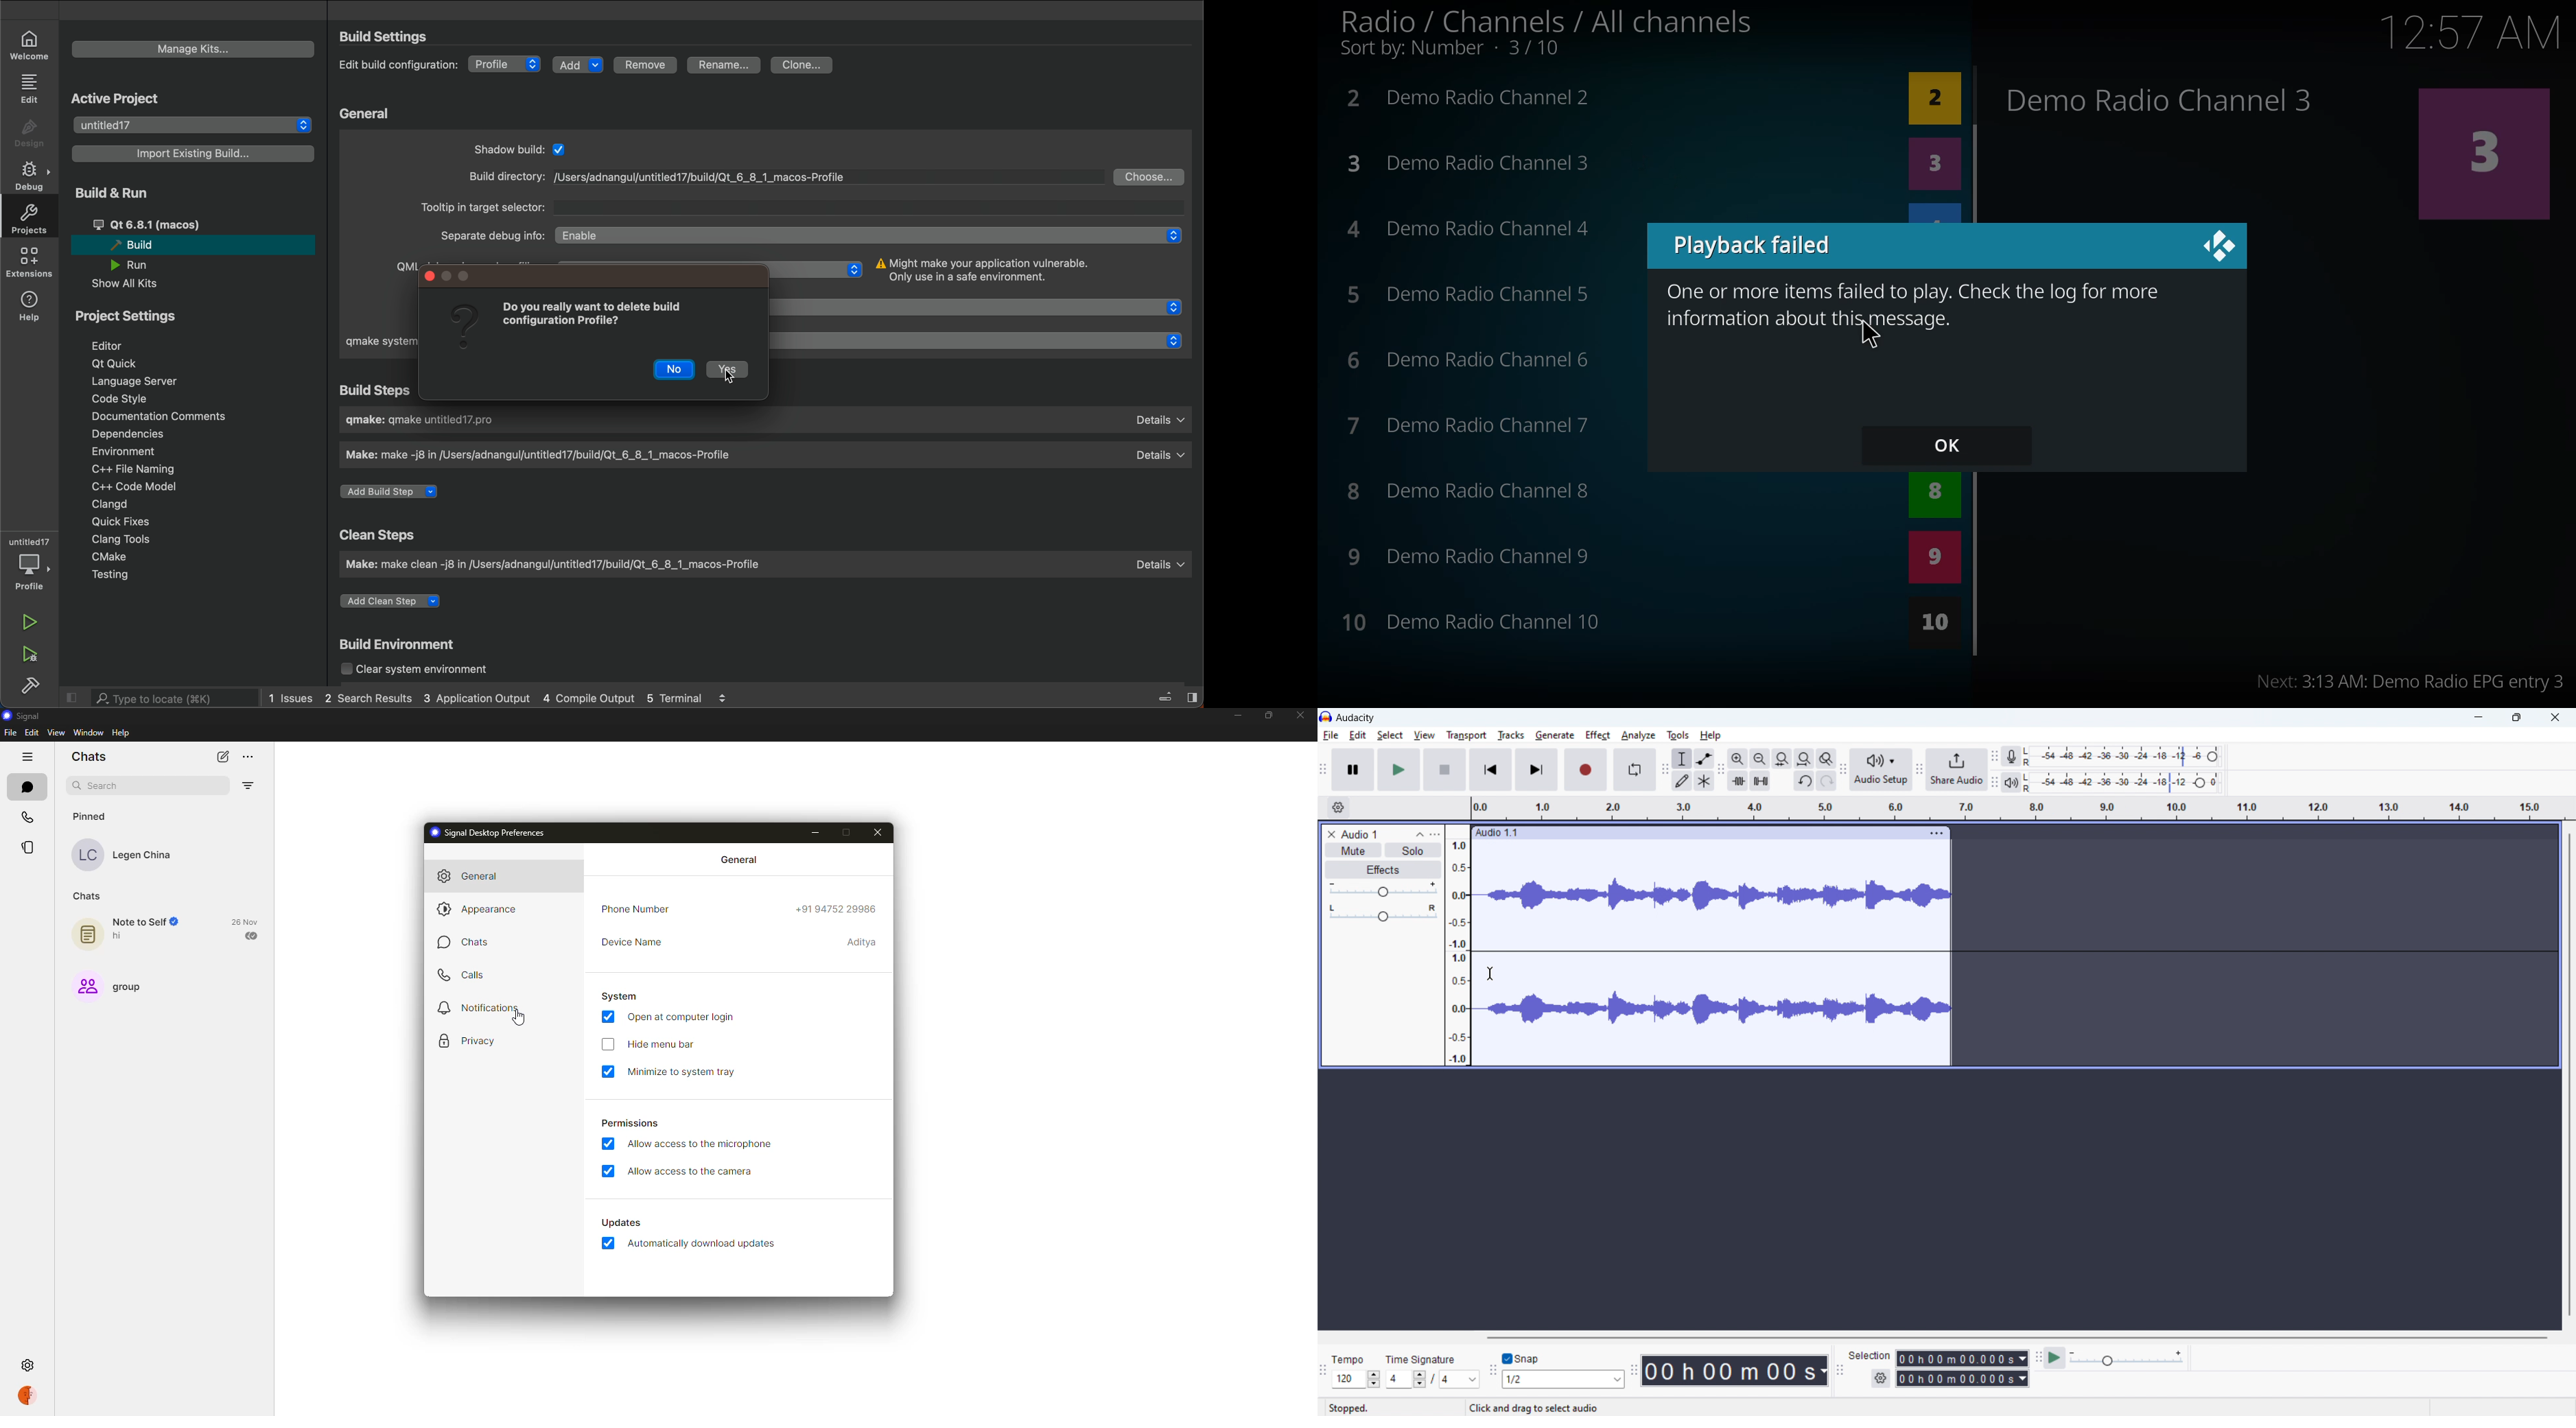  Describe the element at coordinates (88, 934) in the screenshot. I see `Chat Icon` at that location.